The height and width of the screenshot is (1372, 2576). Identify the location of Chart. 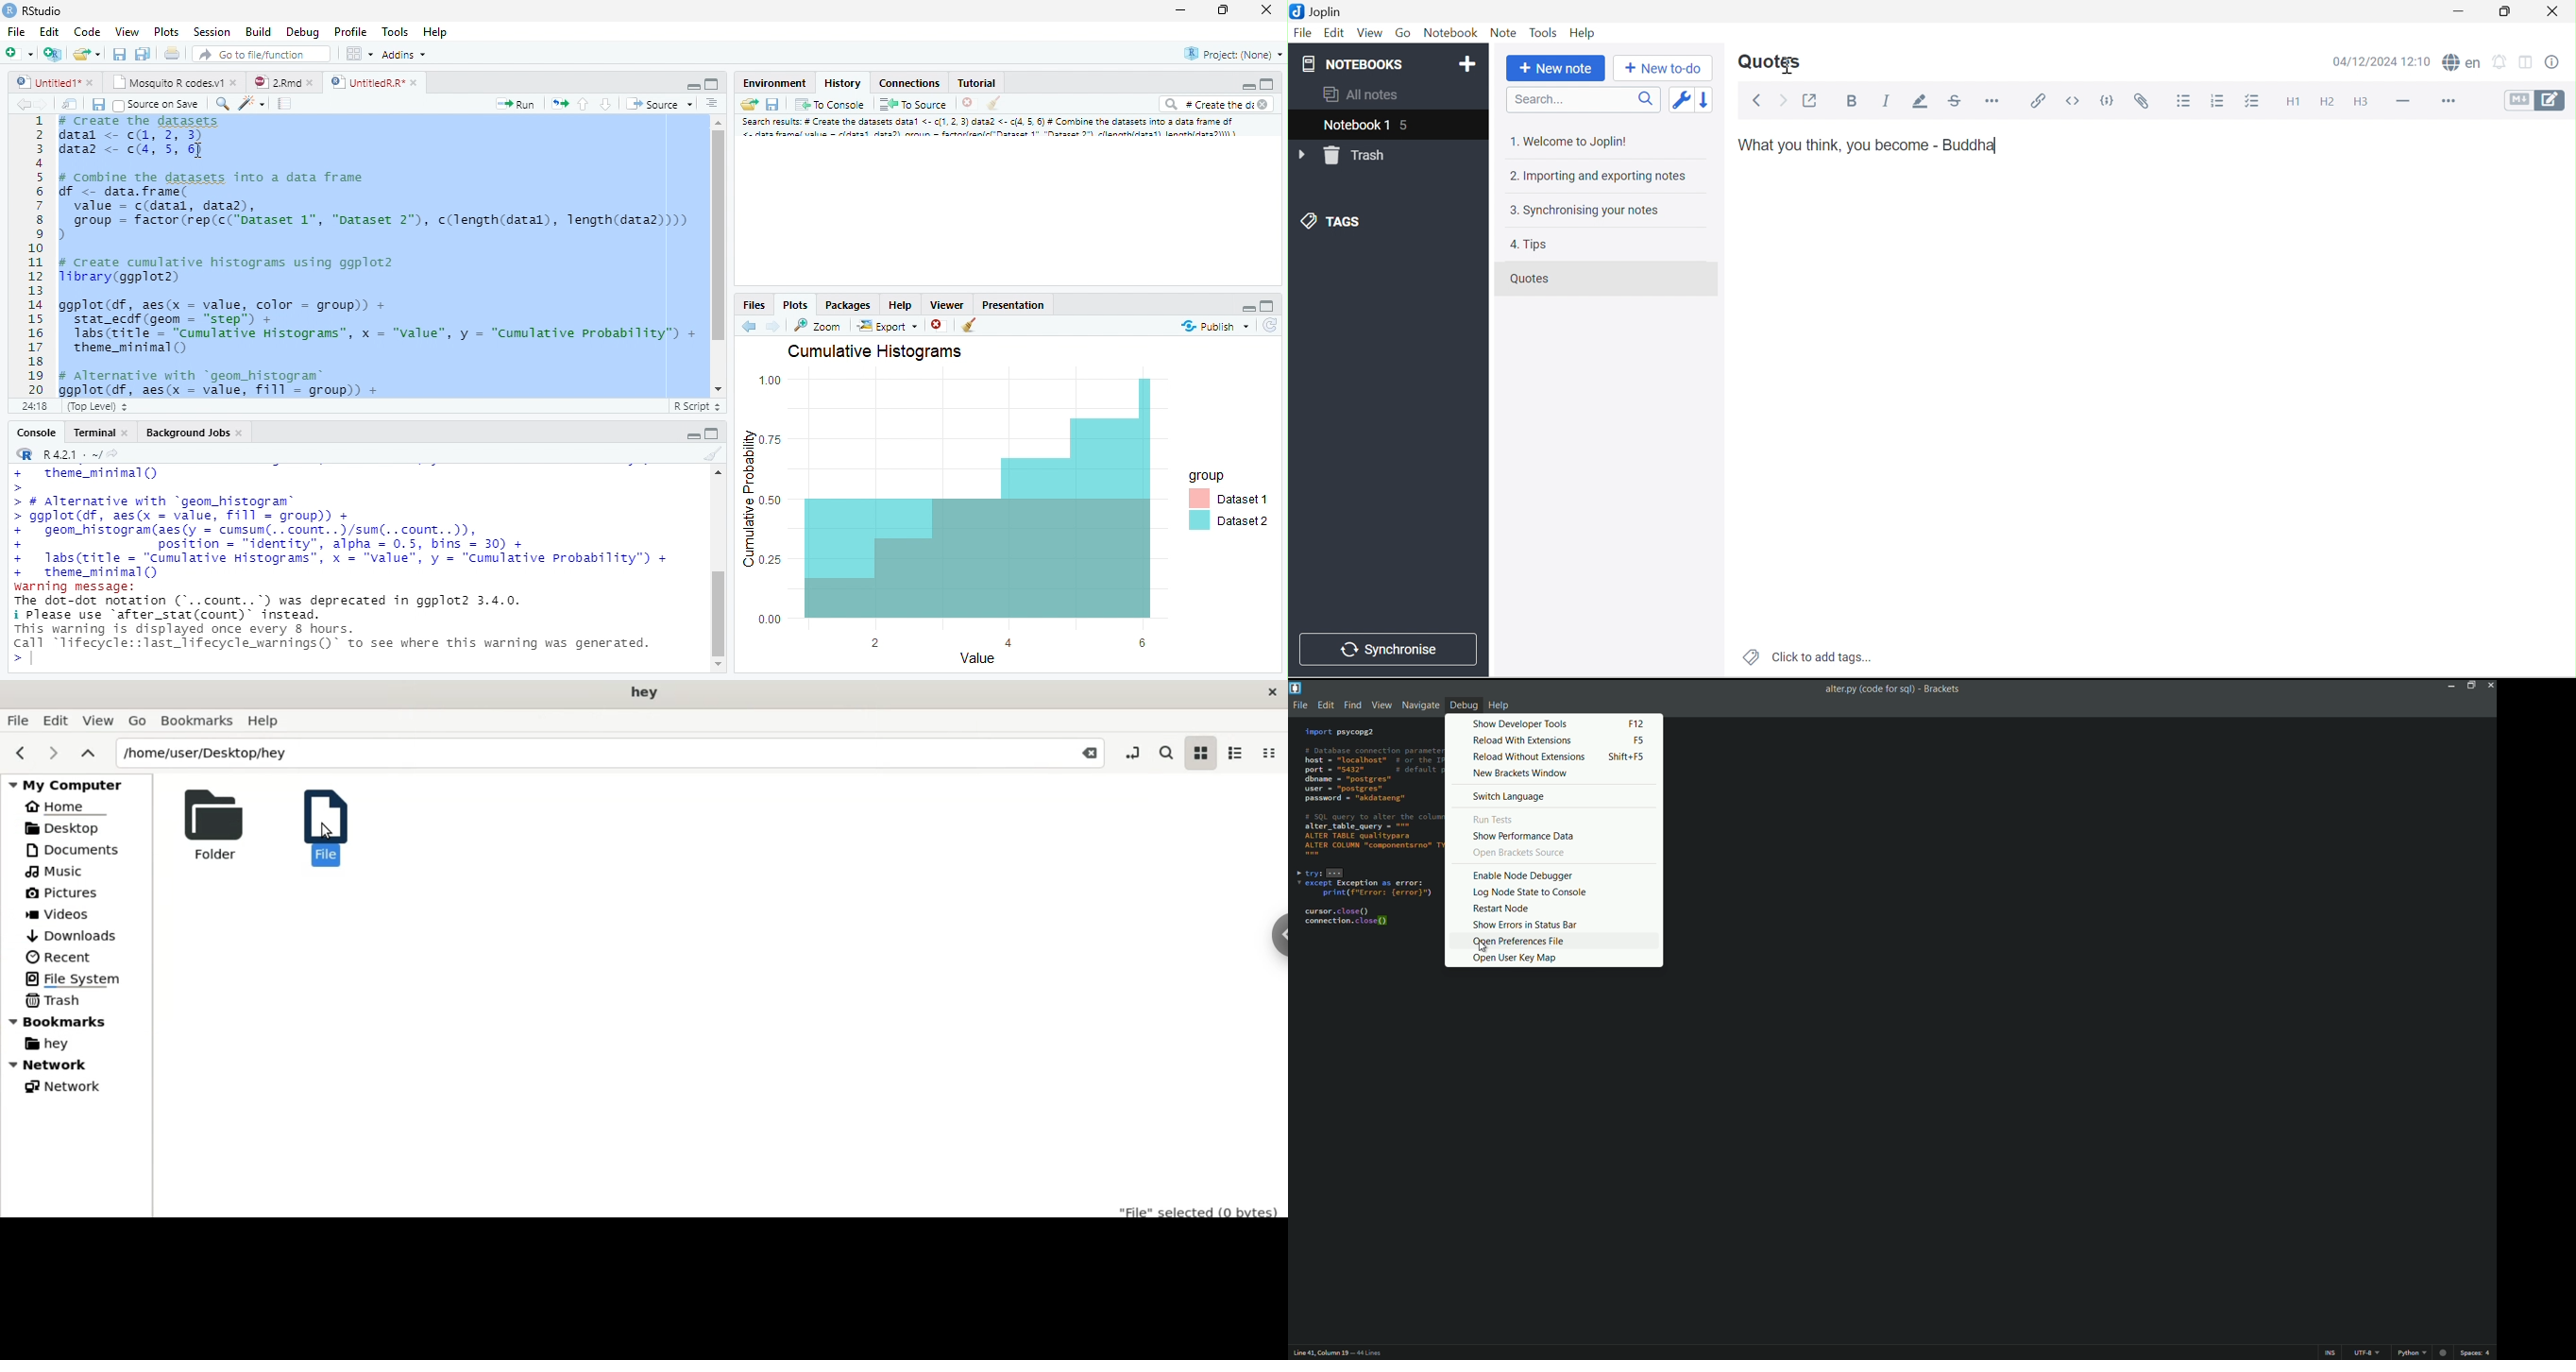
(977, 495).